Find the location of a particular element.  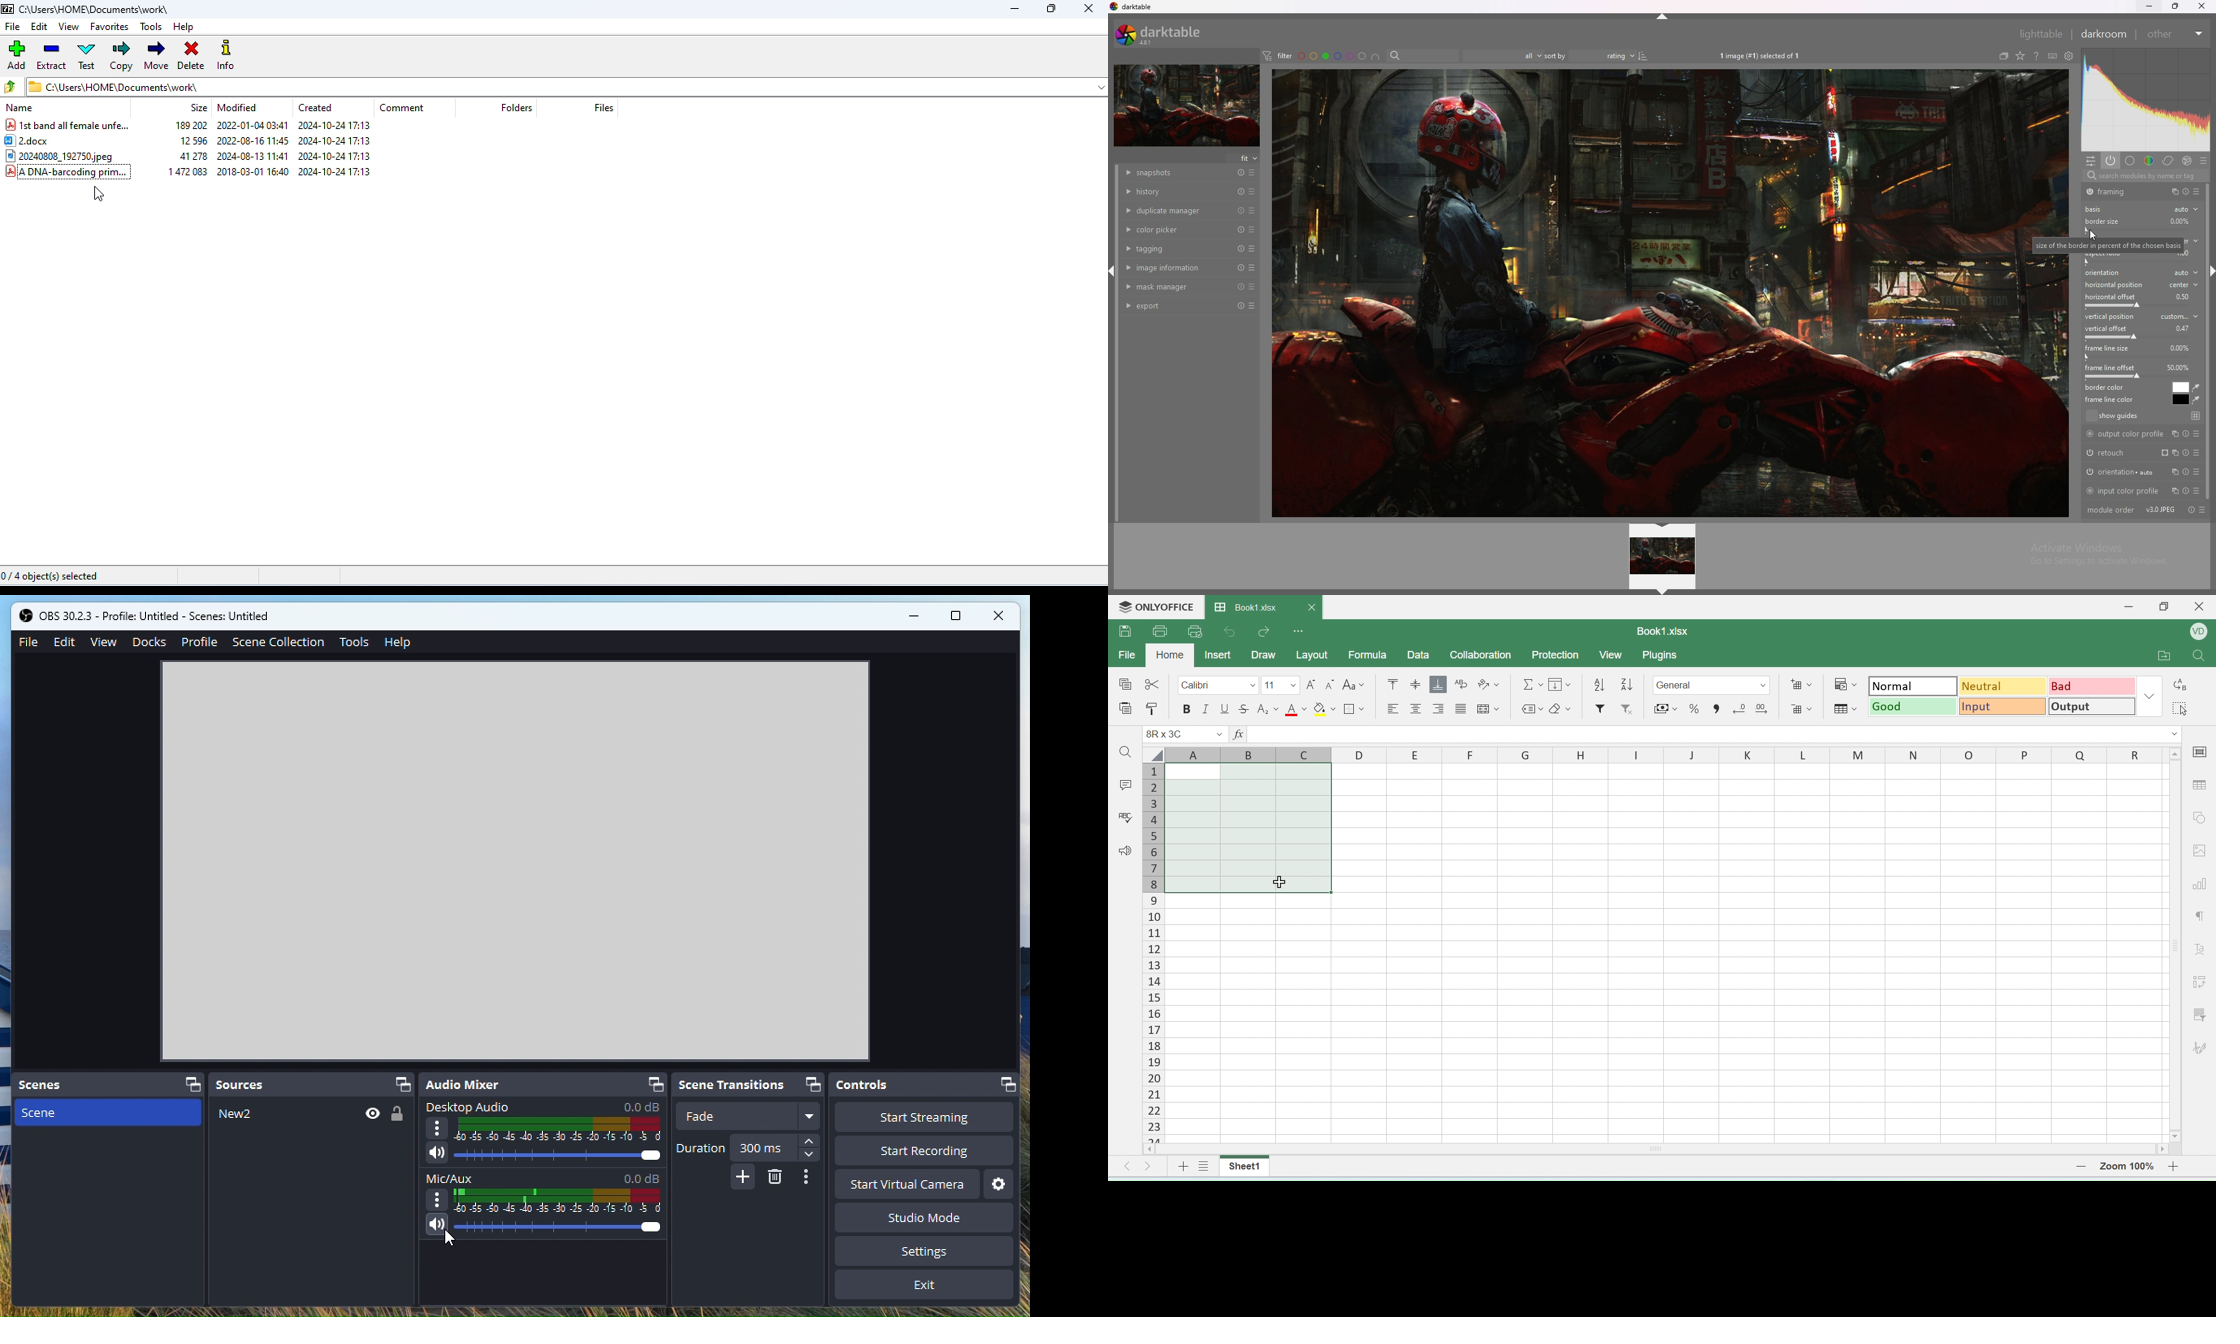

reset is located at coordinates (1240, 306).